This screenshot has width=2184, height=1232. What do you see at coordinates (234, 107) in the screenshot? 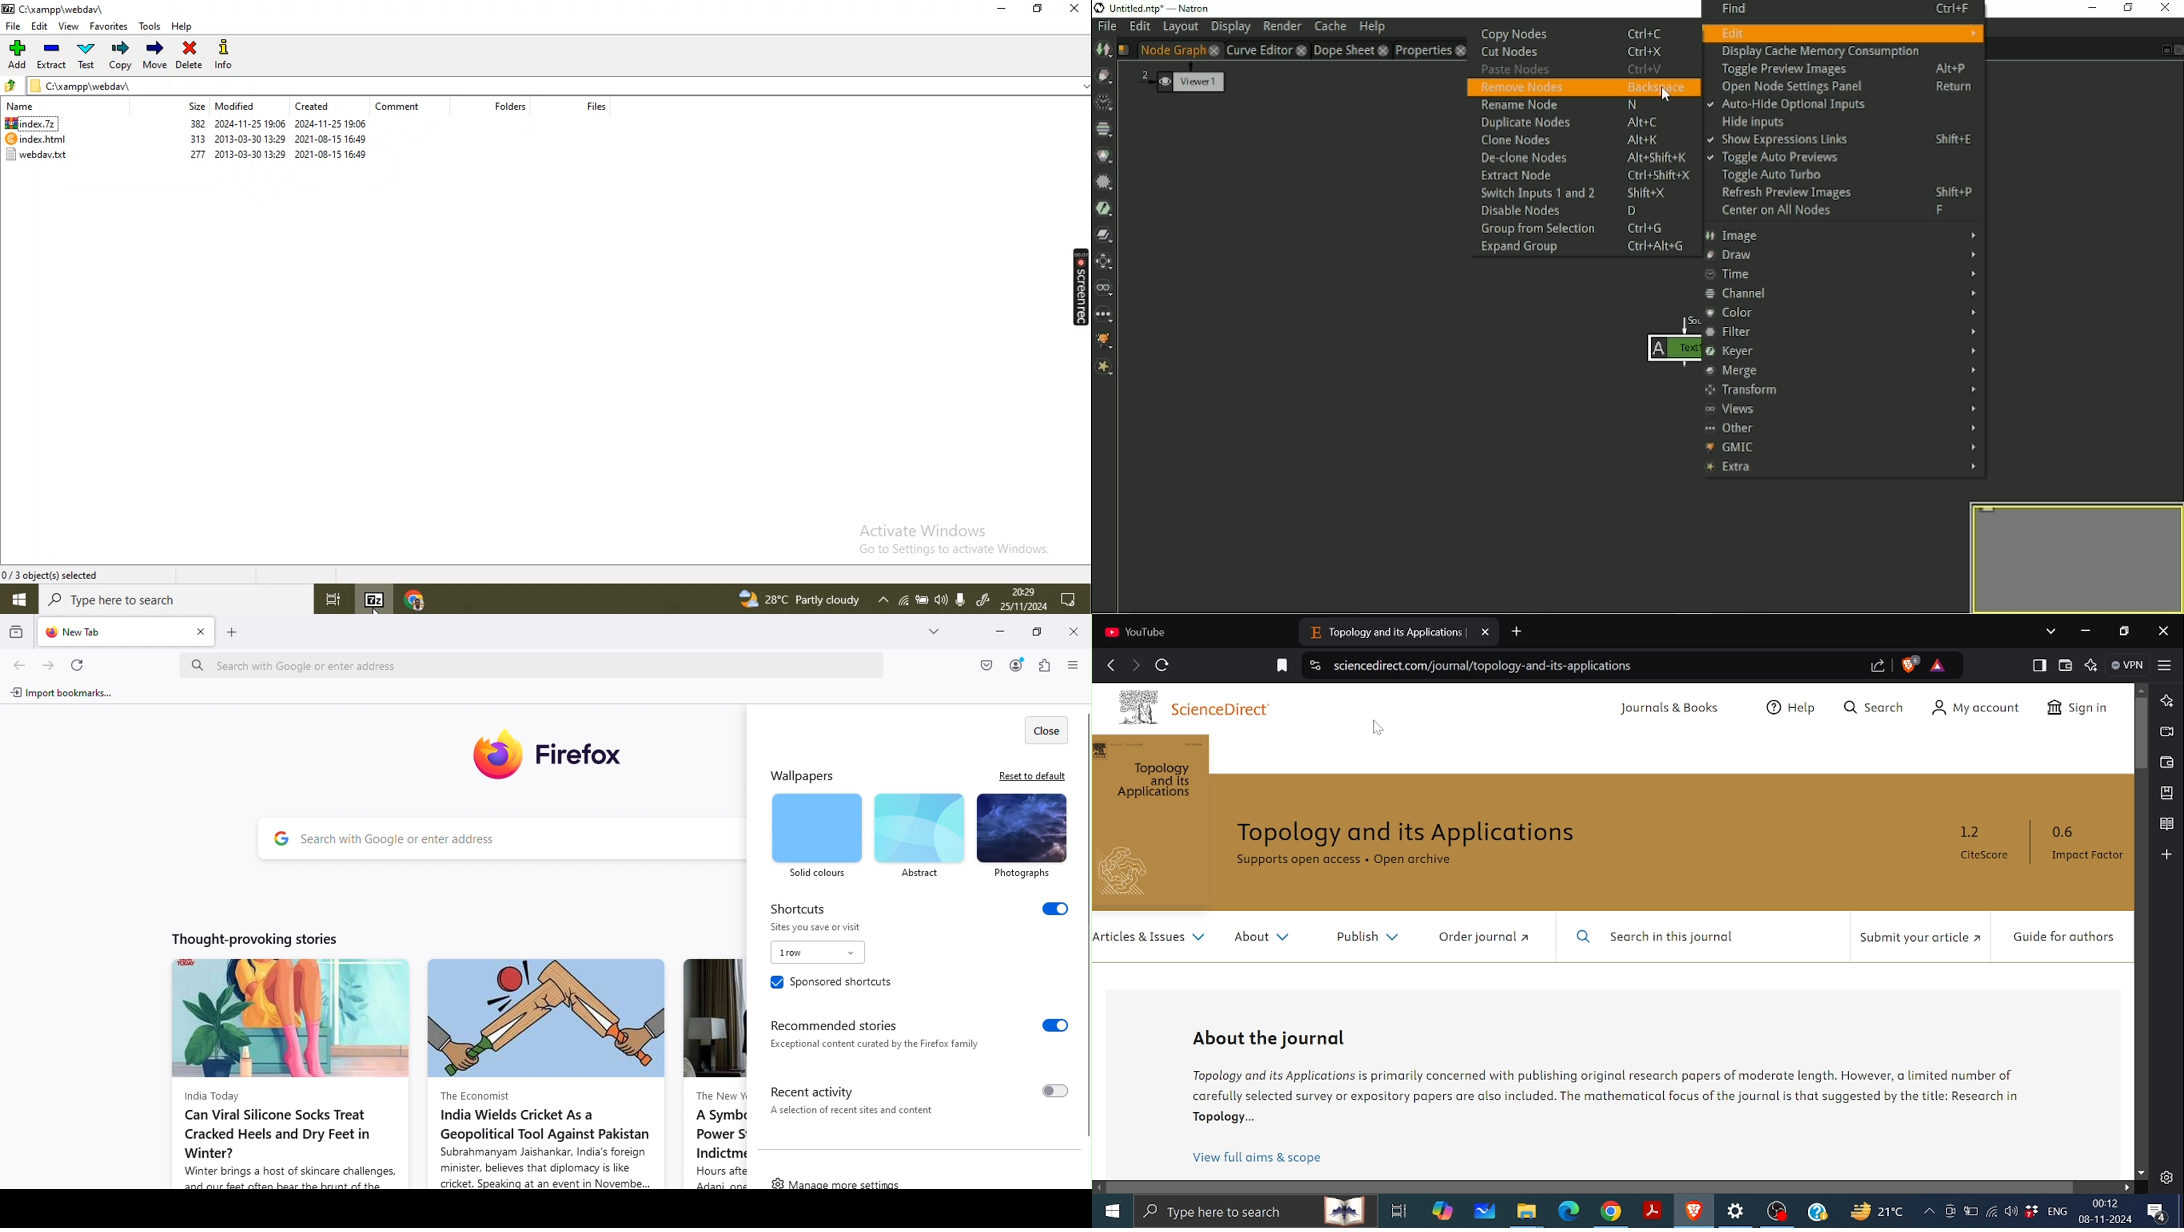
I see `modified` at bounding box center [234, 107].